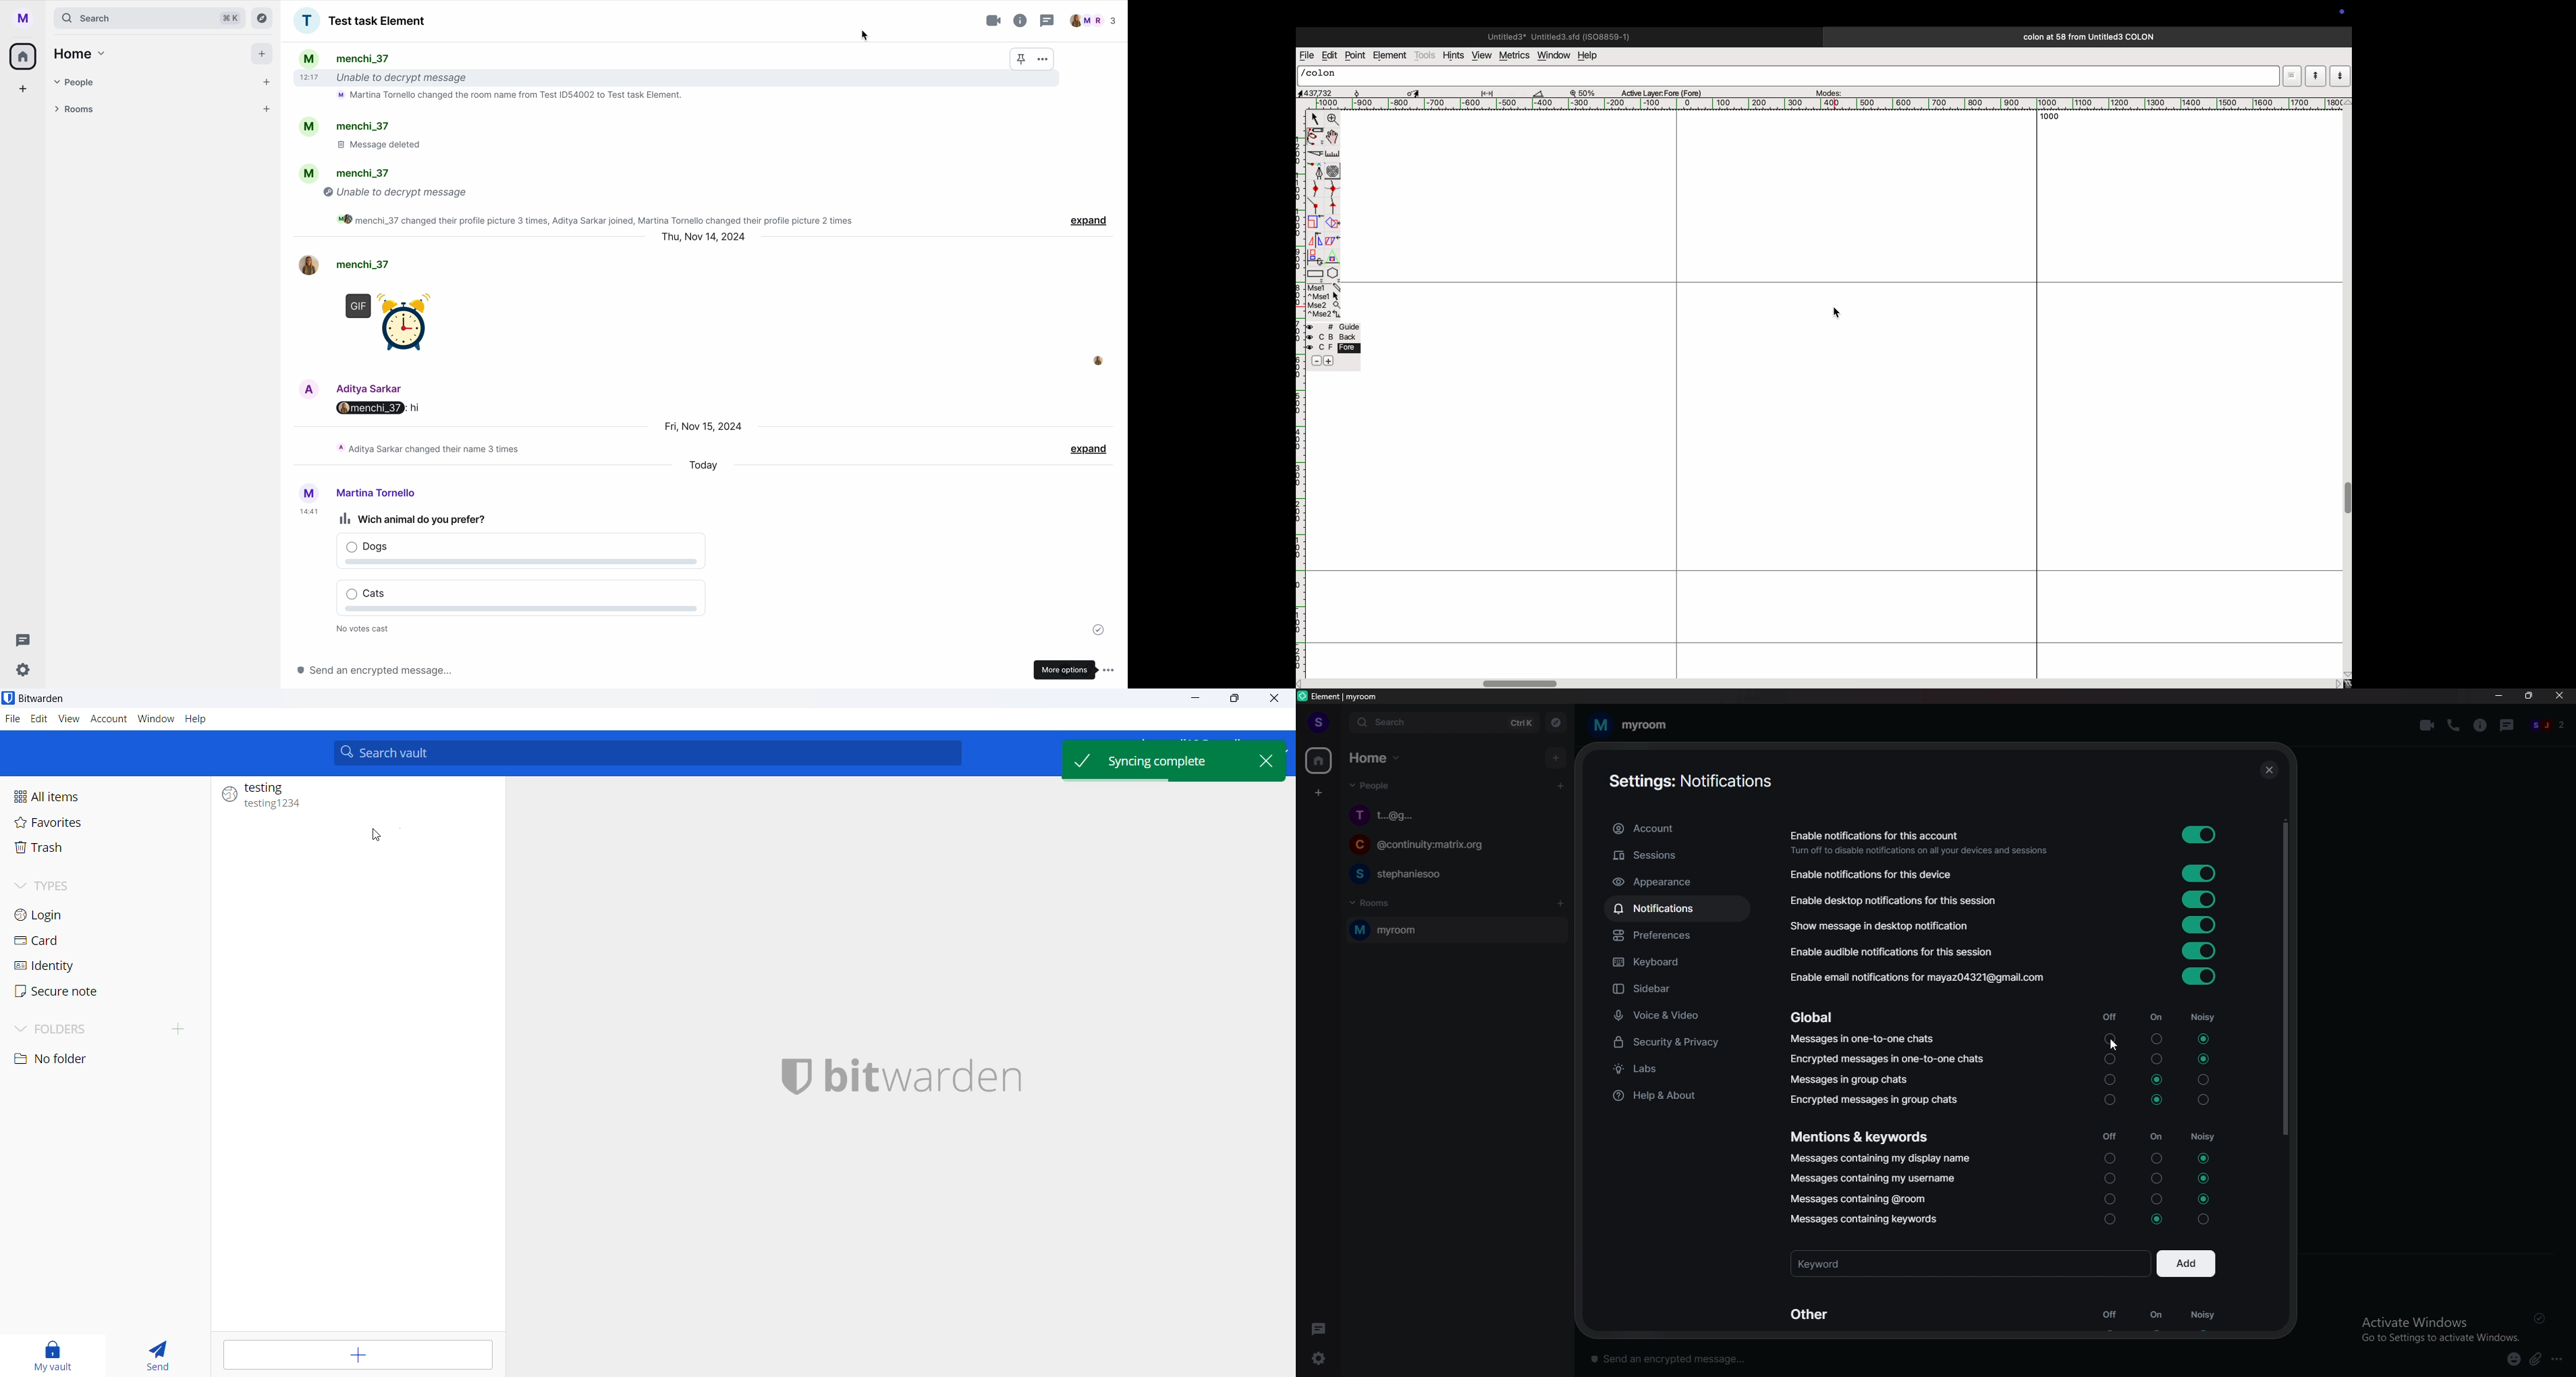 The width and height of the screenshot is (2576, 1400). I want to click on delivered, so click(2540, 1318).